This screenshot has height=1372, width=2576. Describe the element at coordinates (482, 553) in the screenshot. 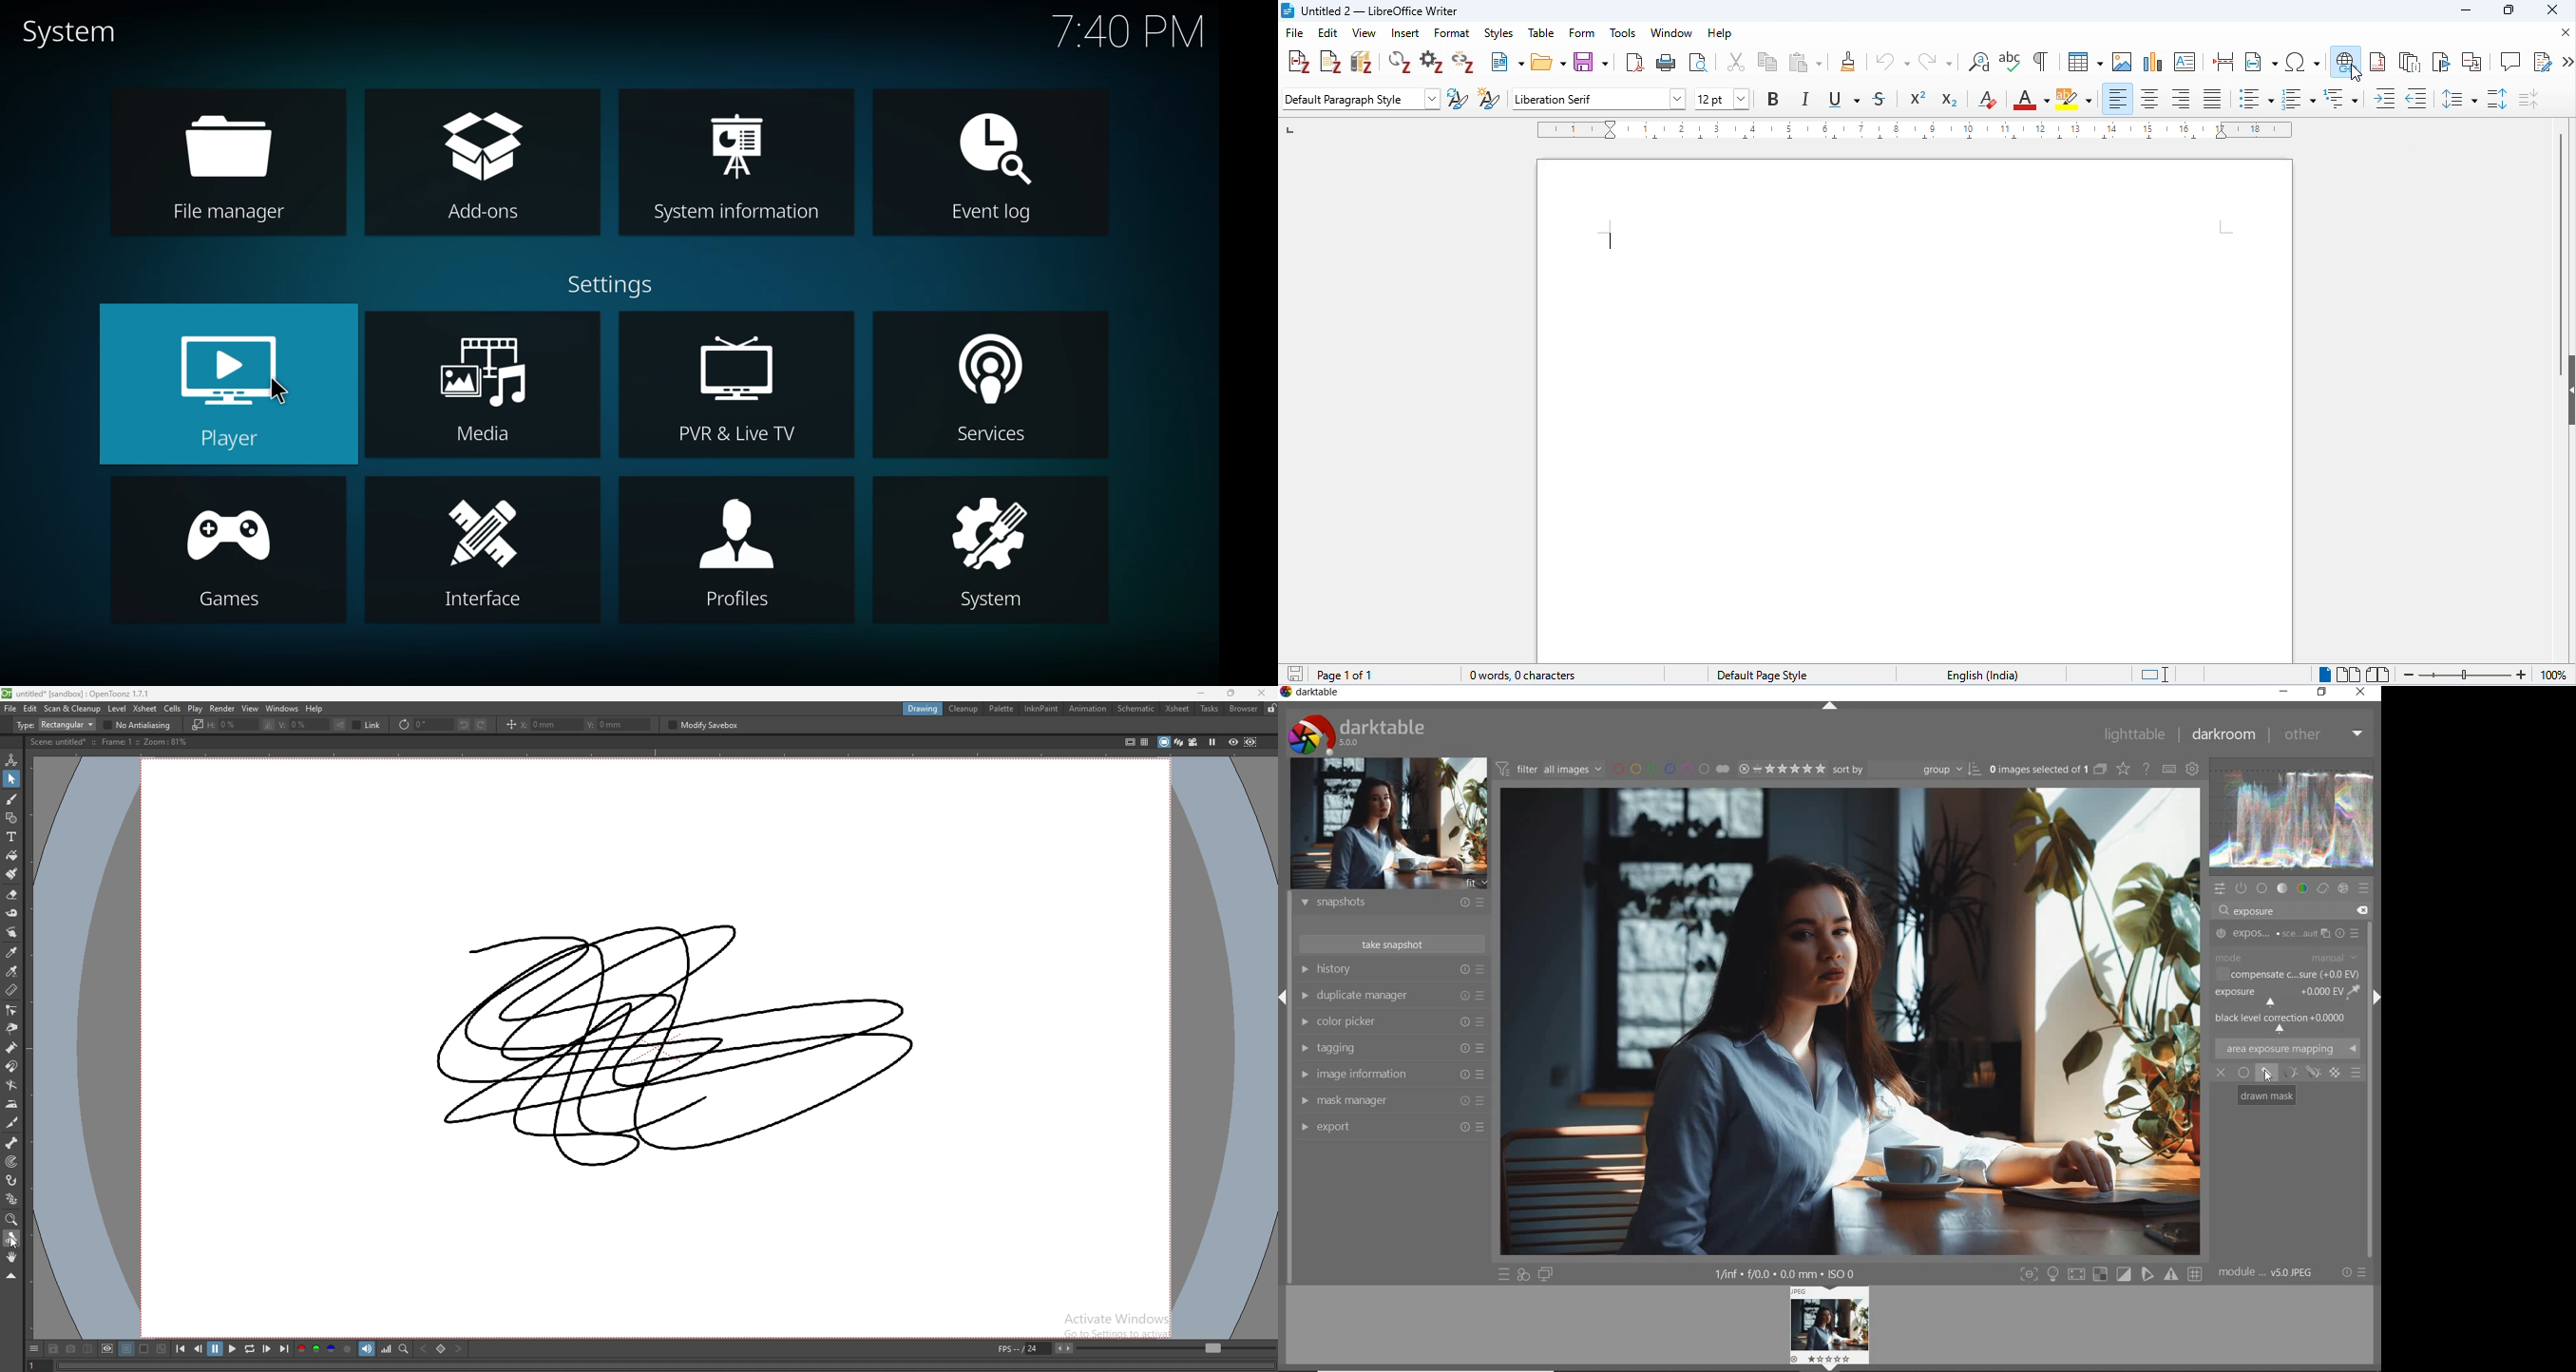

I see `interface` at that location.